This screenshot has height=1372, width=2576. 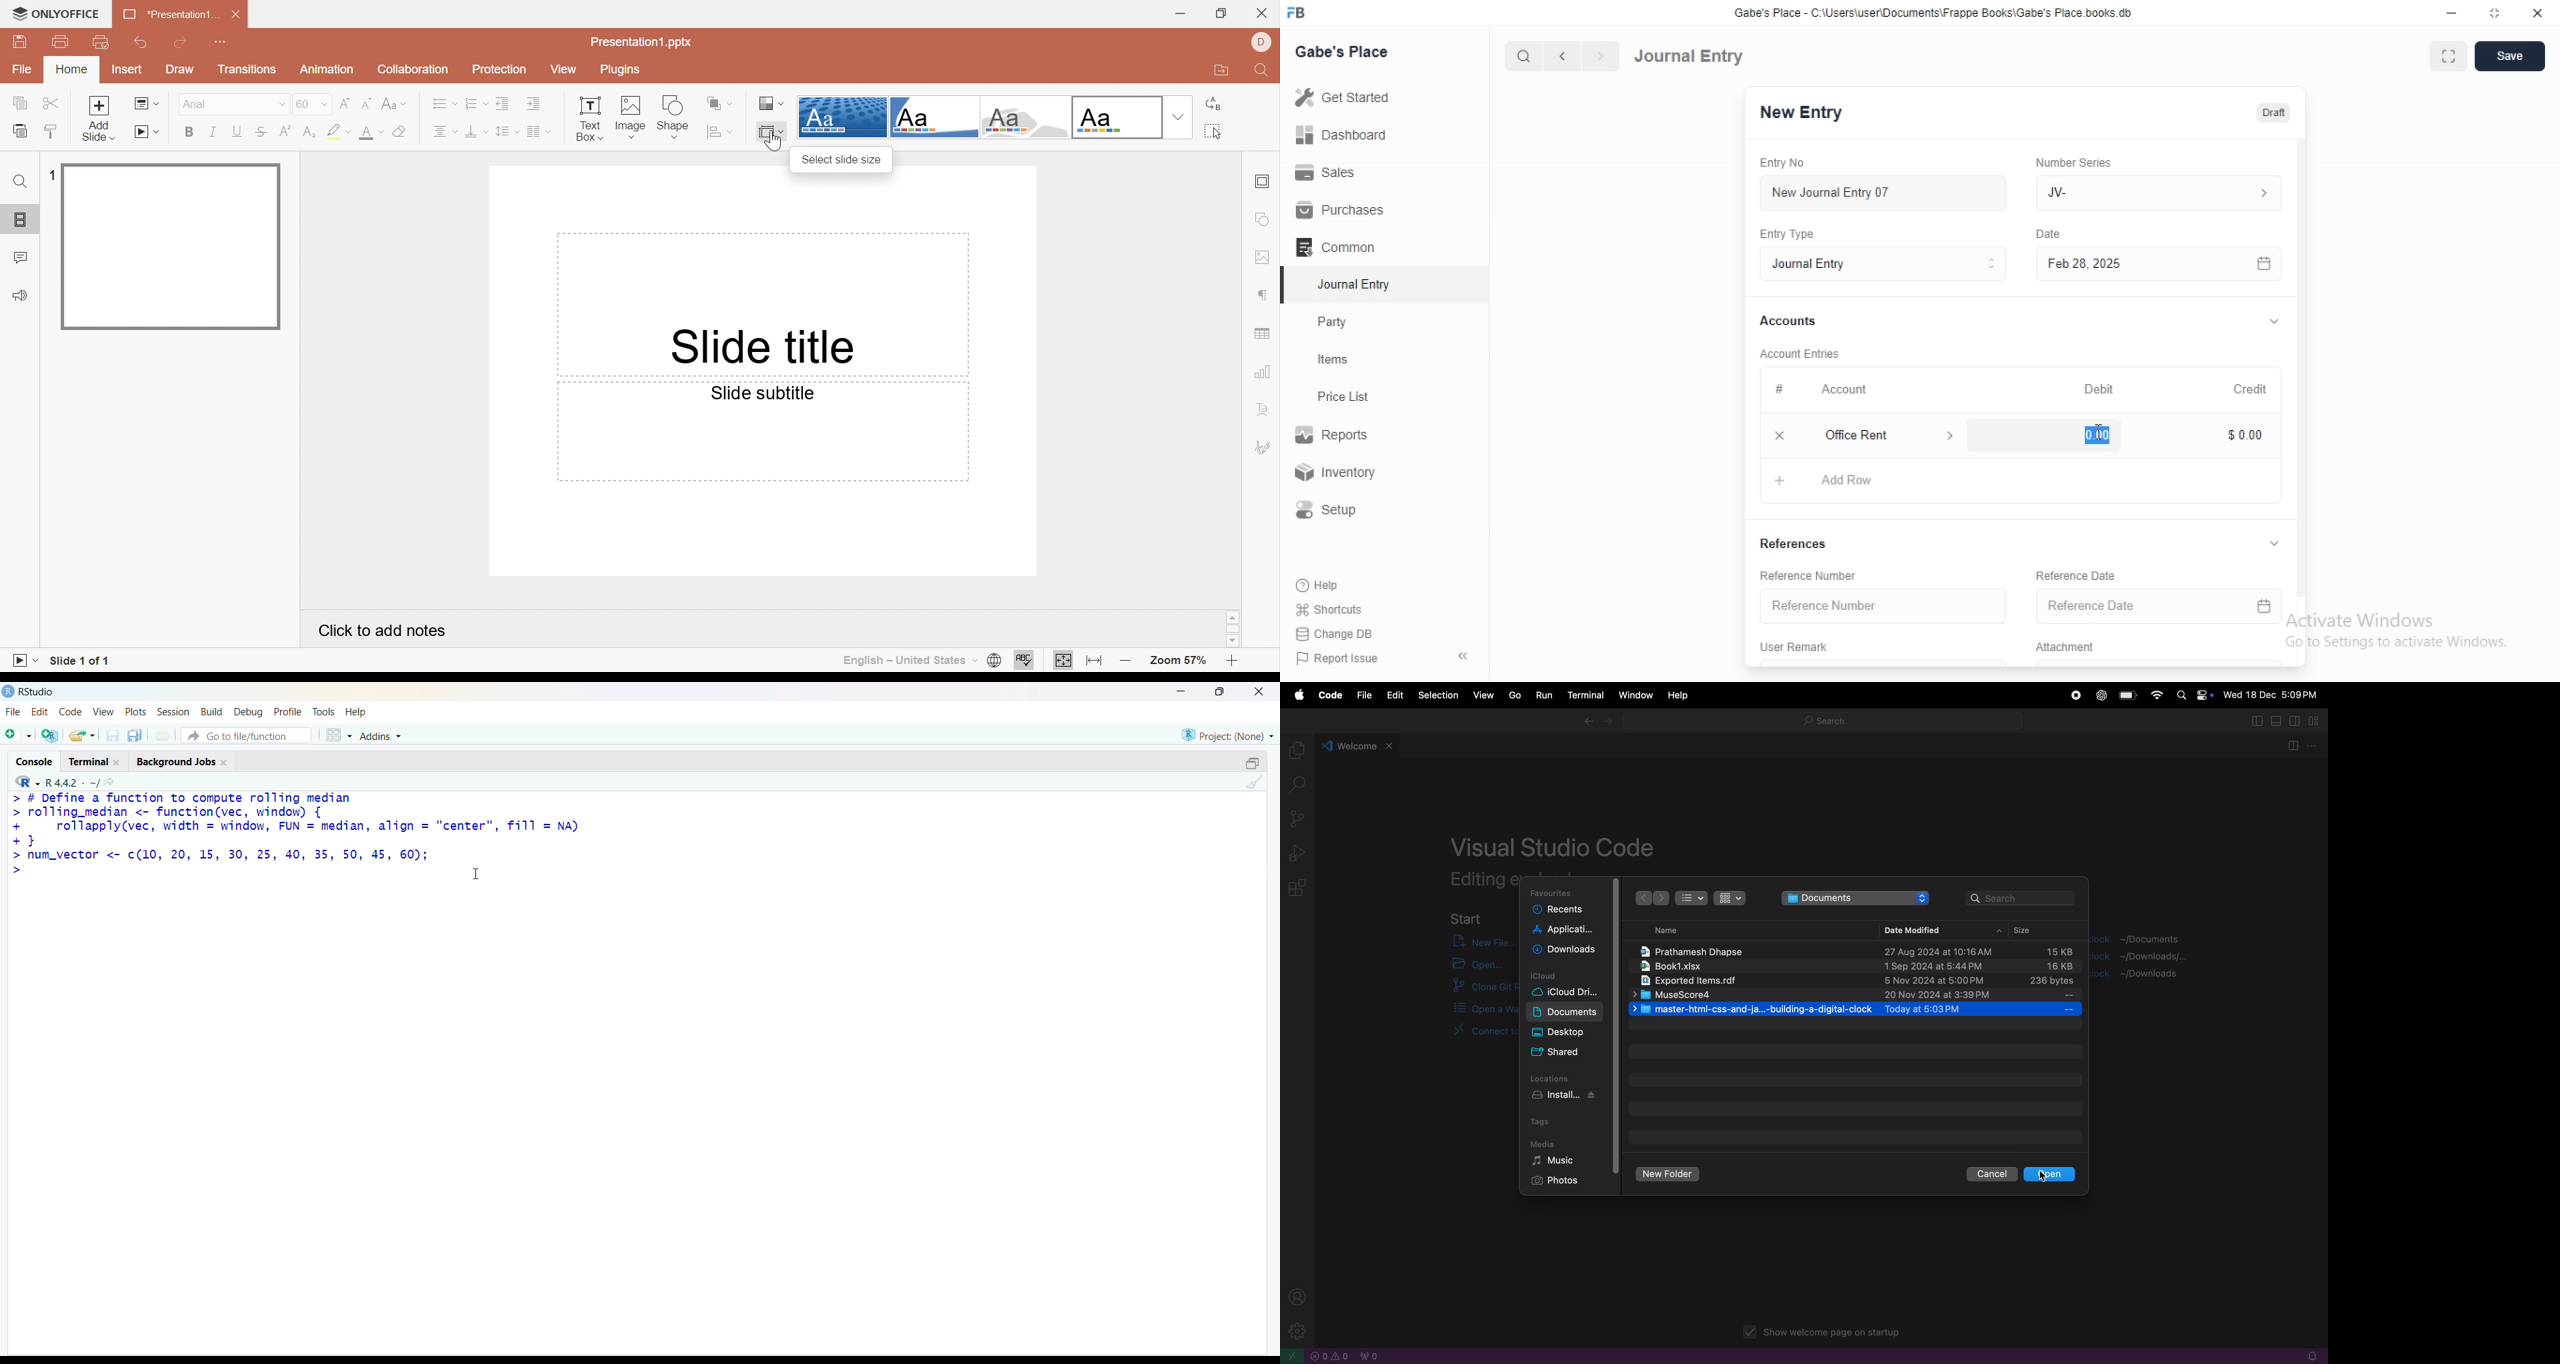 What do you see at coordinates (1555, 1078) in the screenshot?
I see `locations` at bounding box center [1555, 1078].